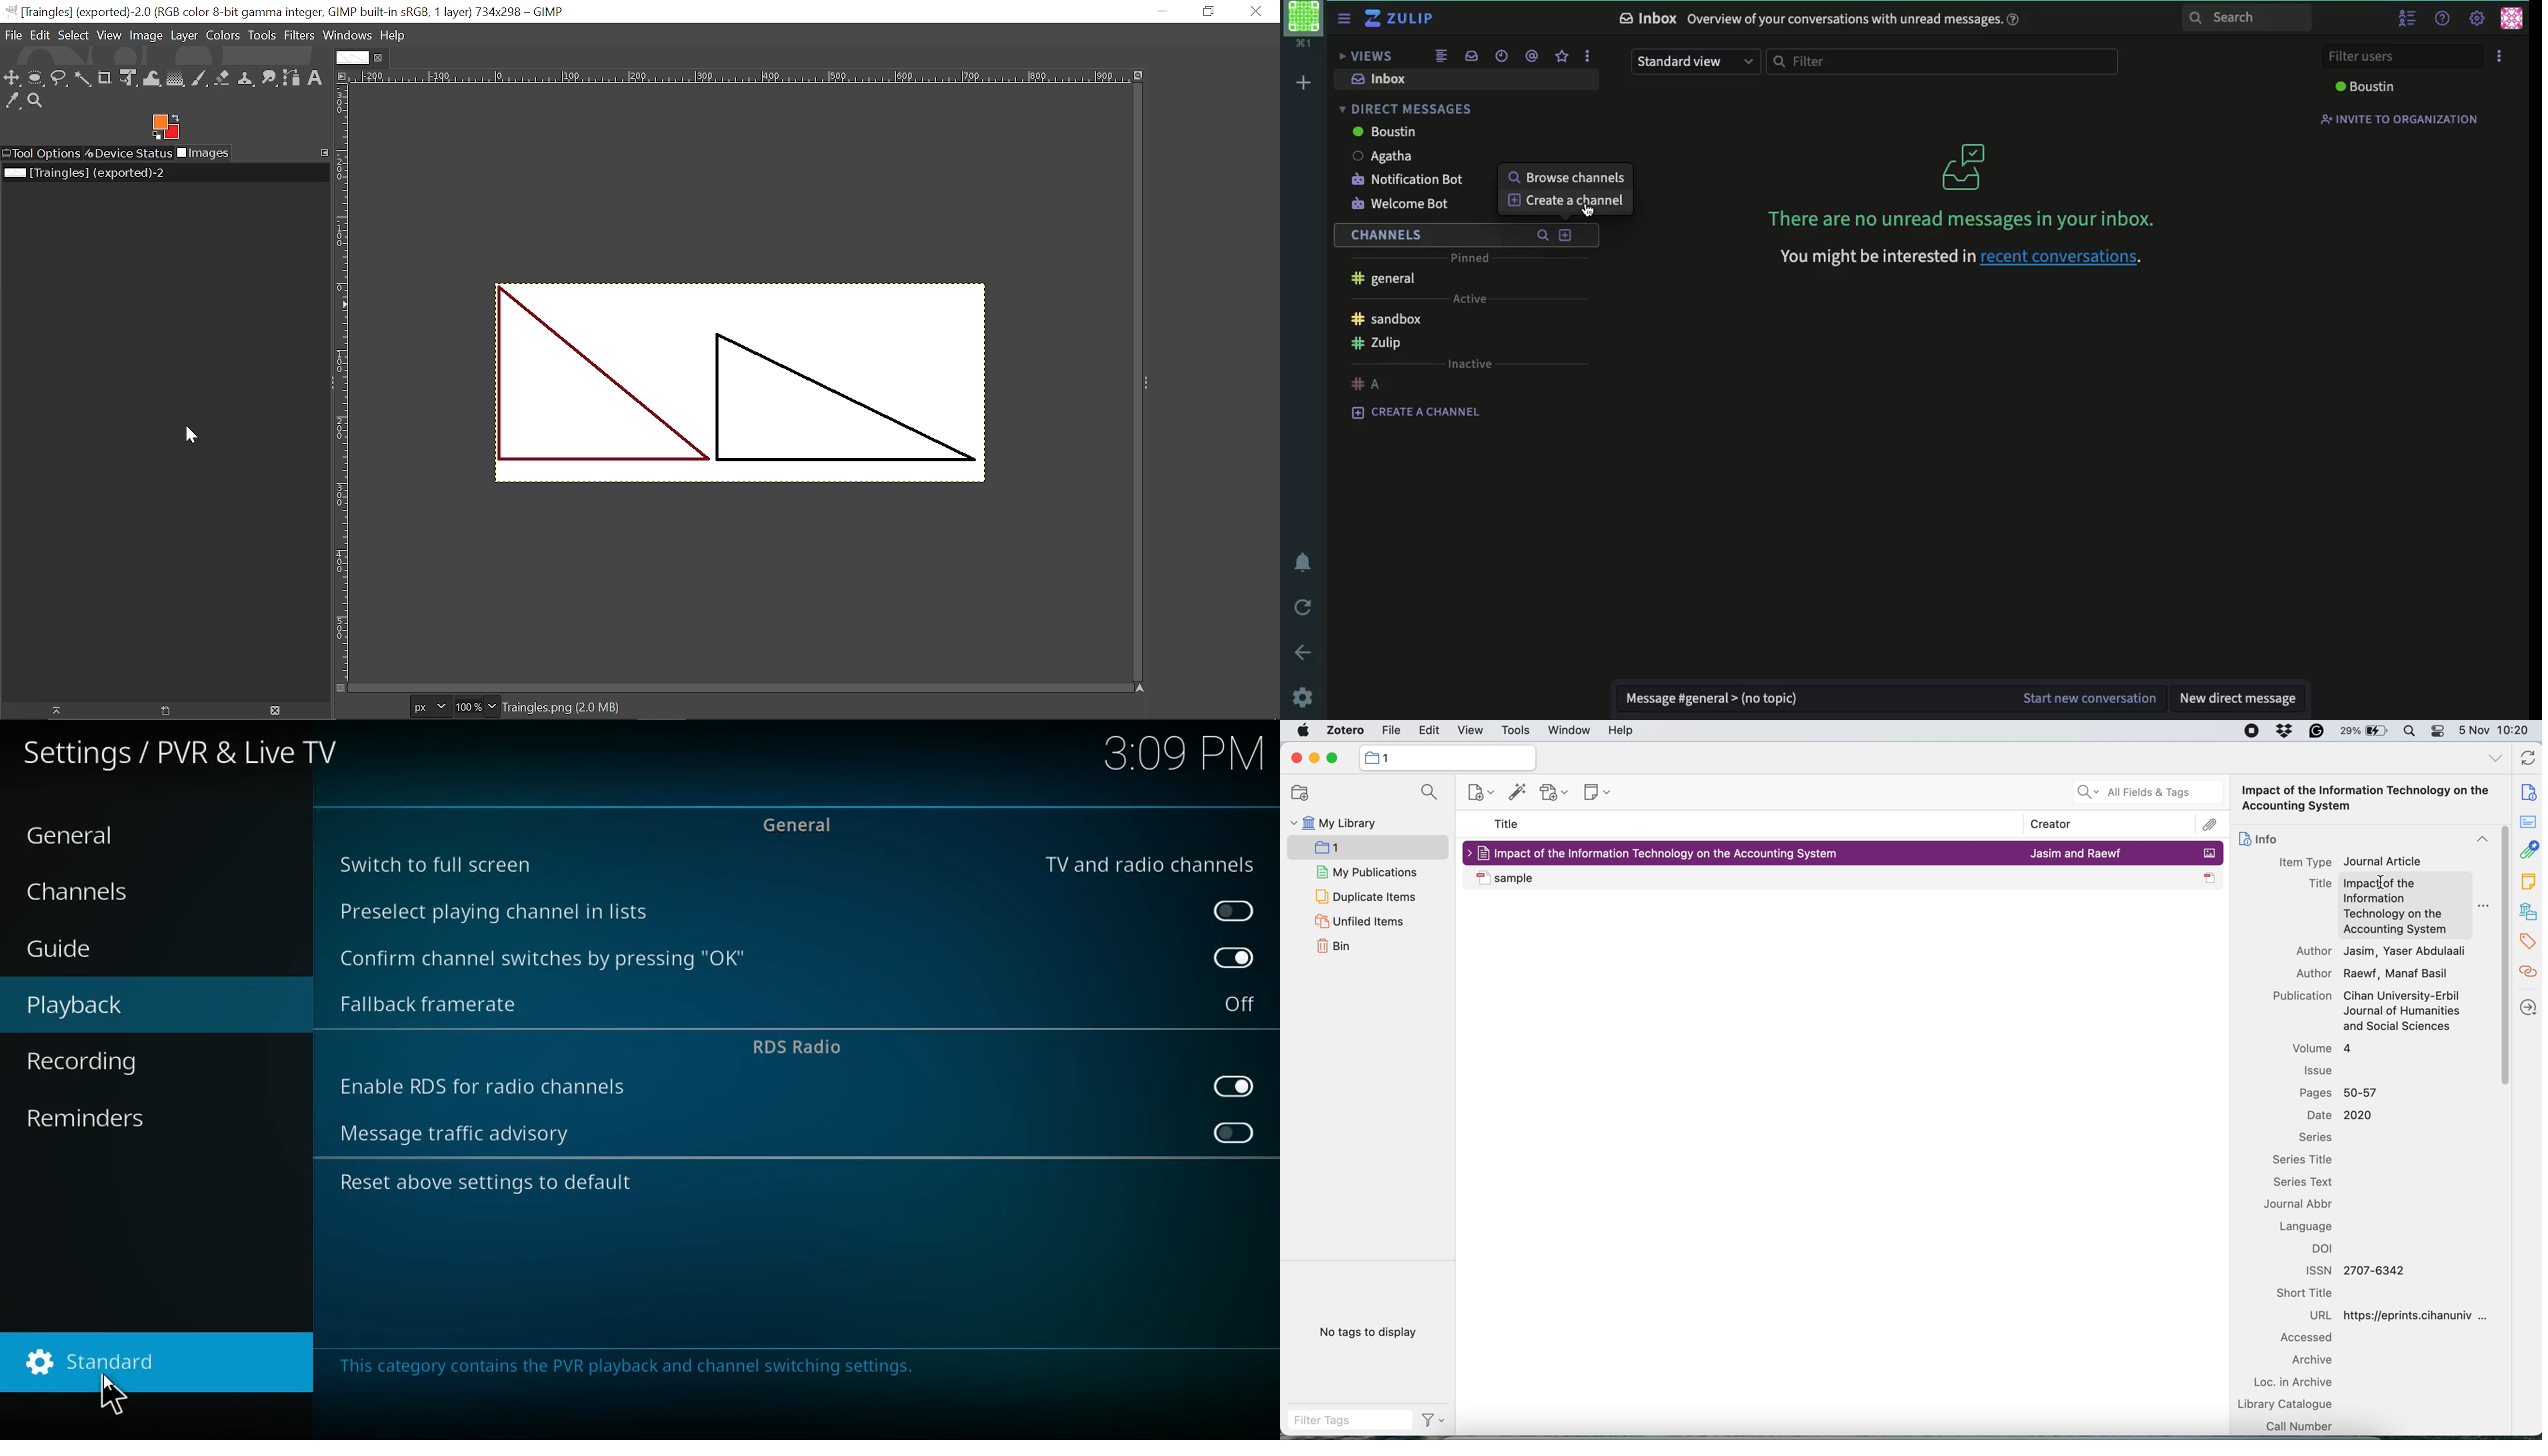  I want to click on help, so click(2442, 19).